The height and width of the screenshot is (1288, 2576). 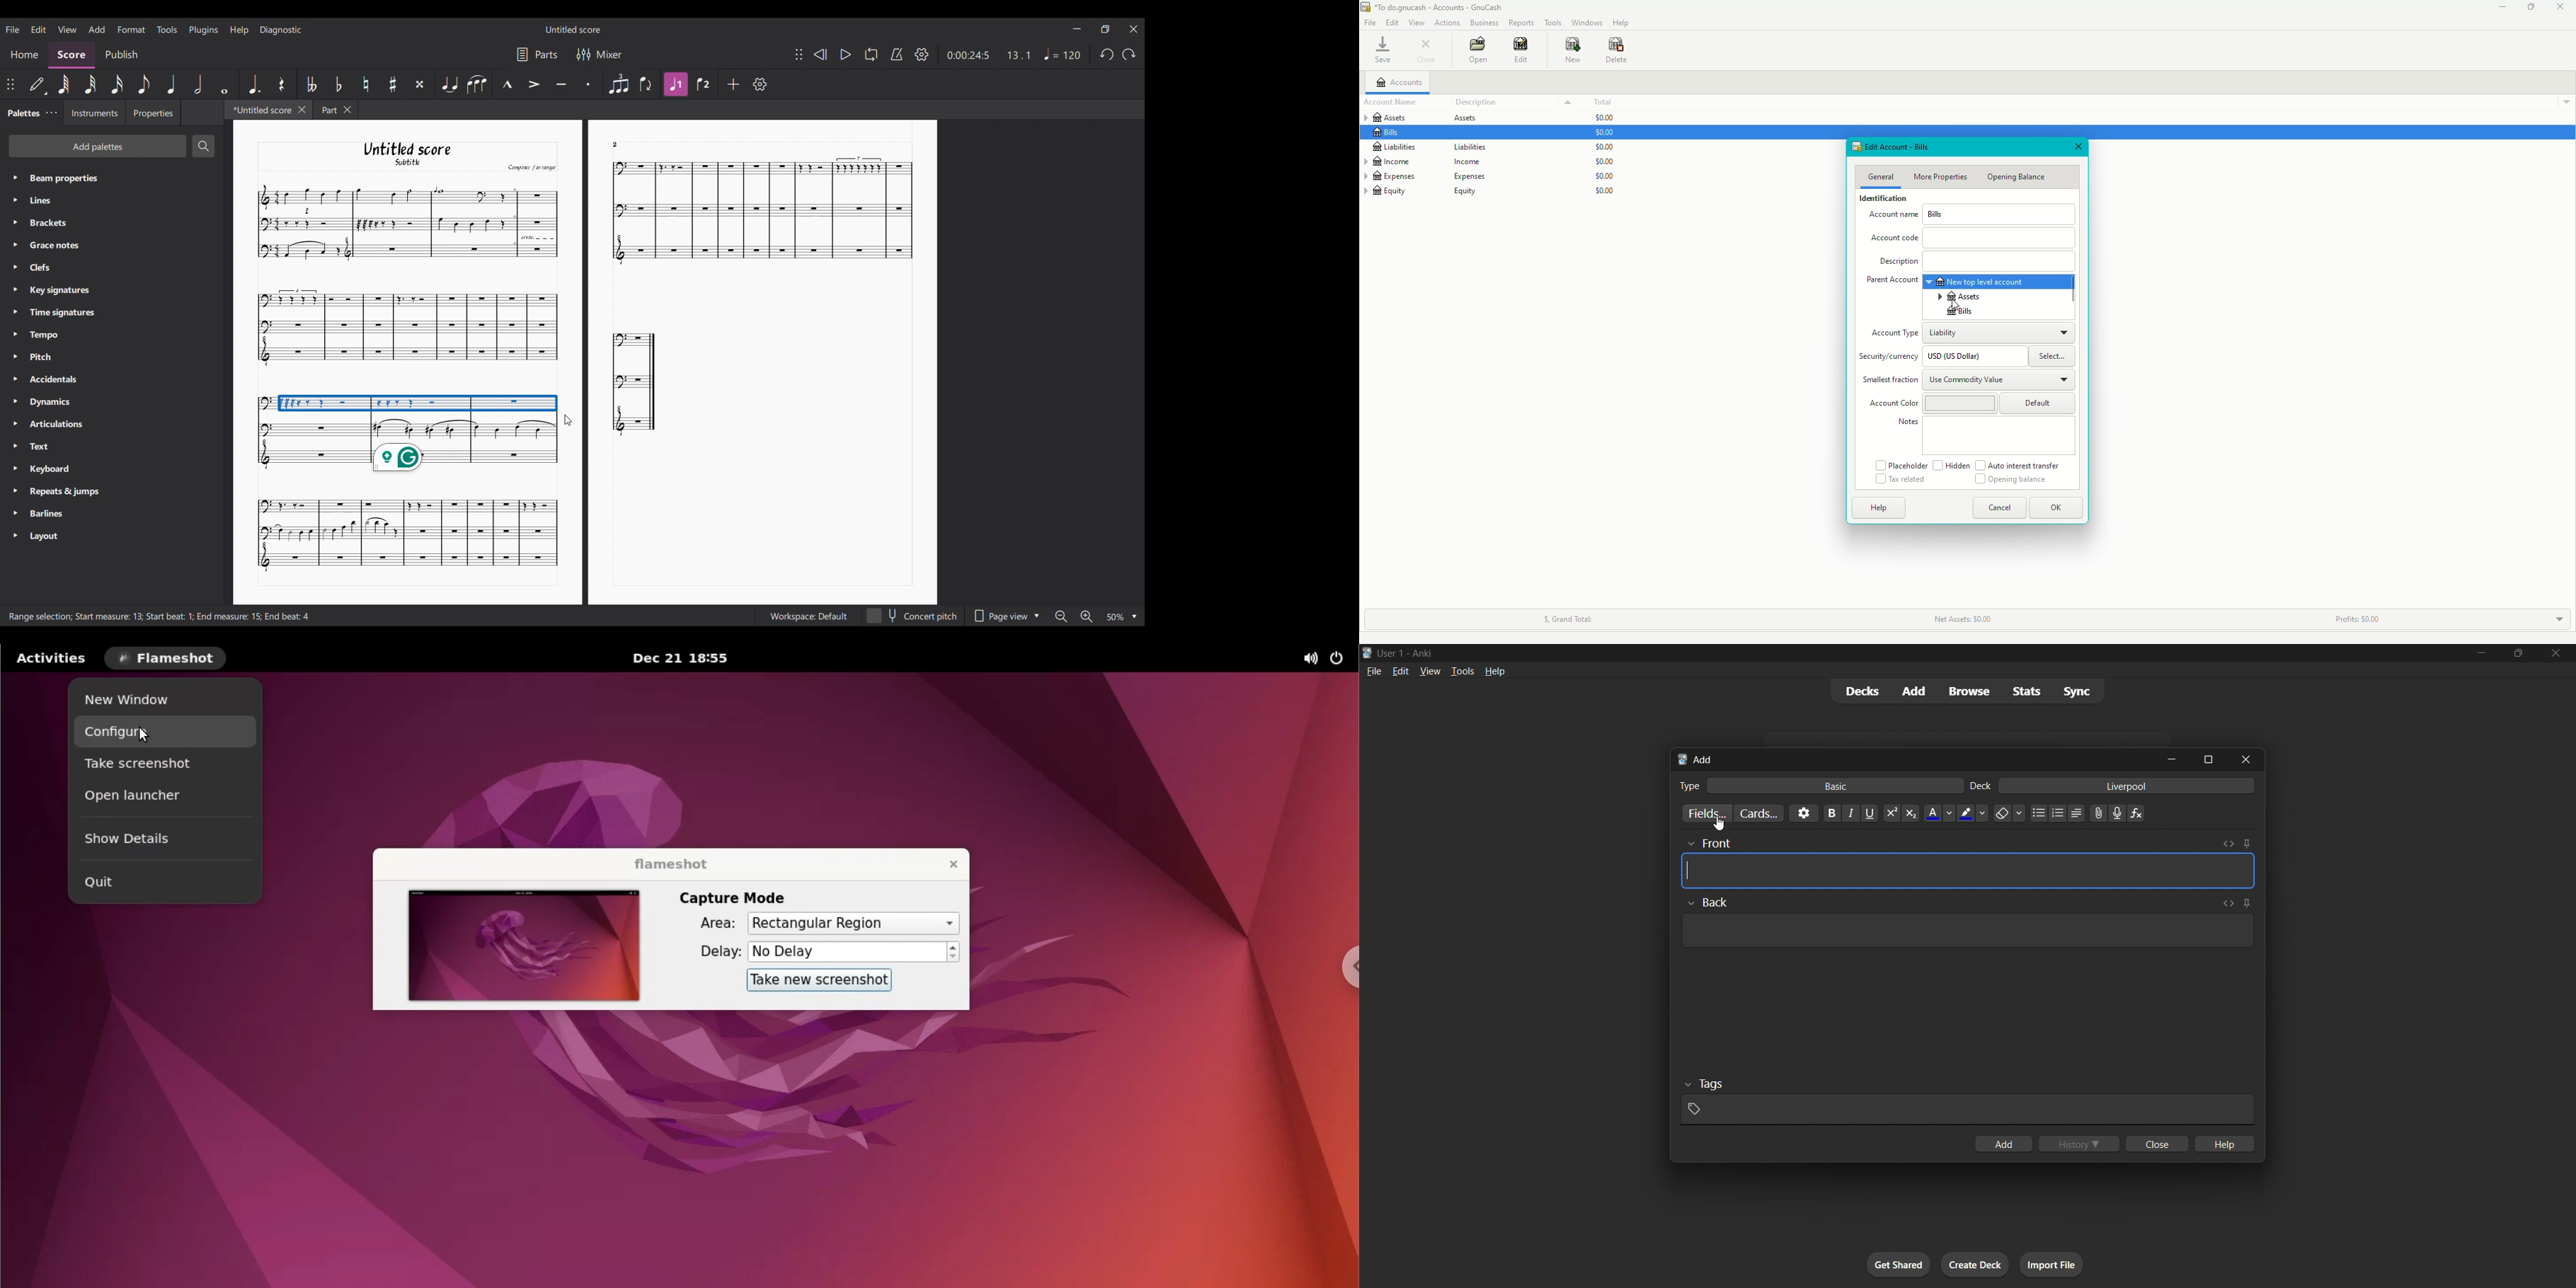 What do you see at coordinates (14, 29) in the screenshot?
I see `File menu` at bounding box center [14, 29].